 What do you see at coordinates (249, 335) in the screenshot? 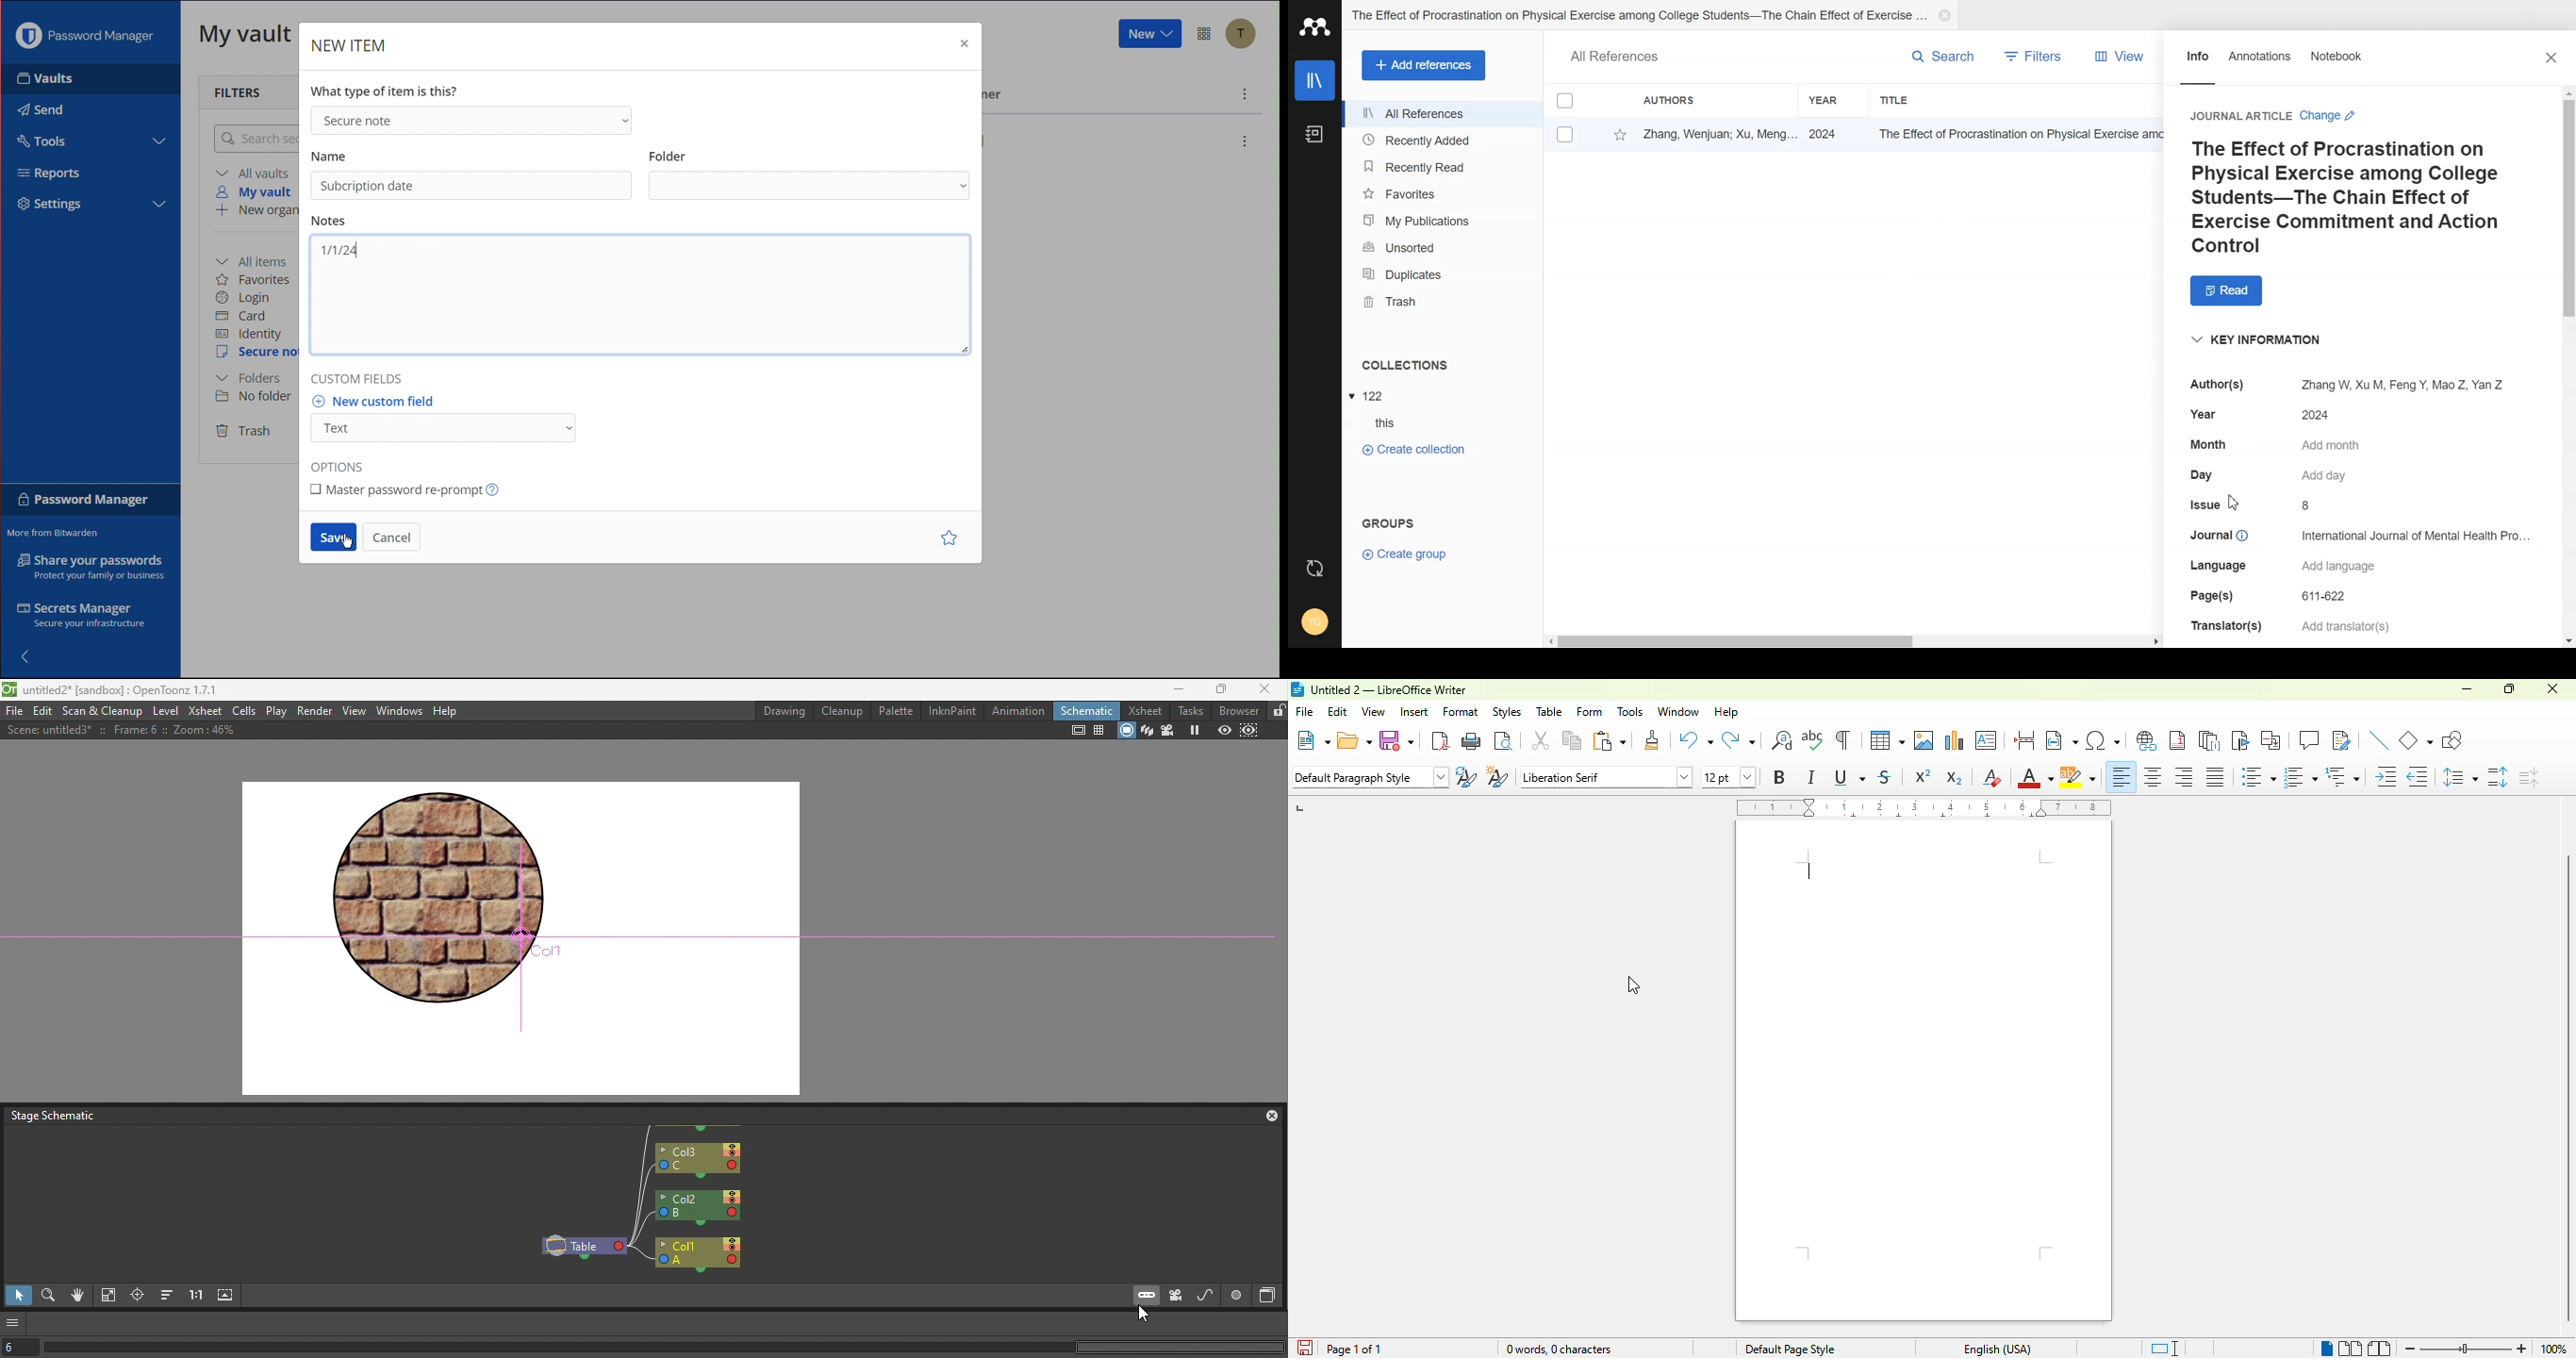
I see `Identity` at bounding box center [249, 335].